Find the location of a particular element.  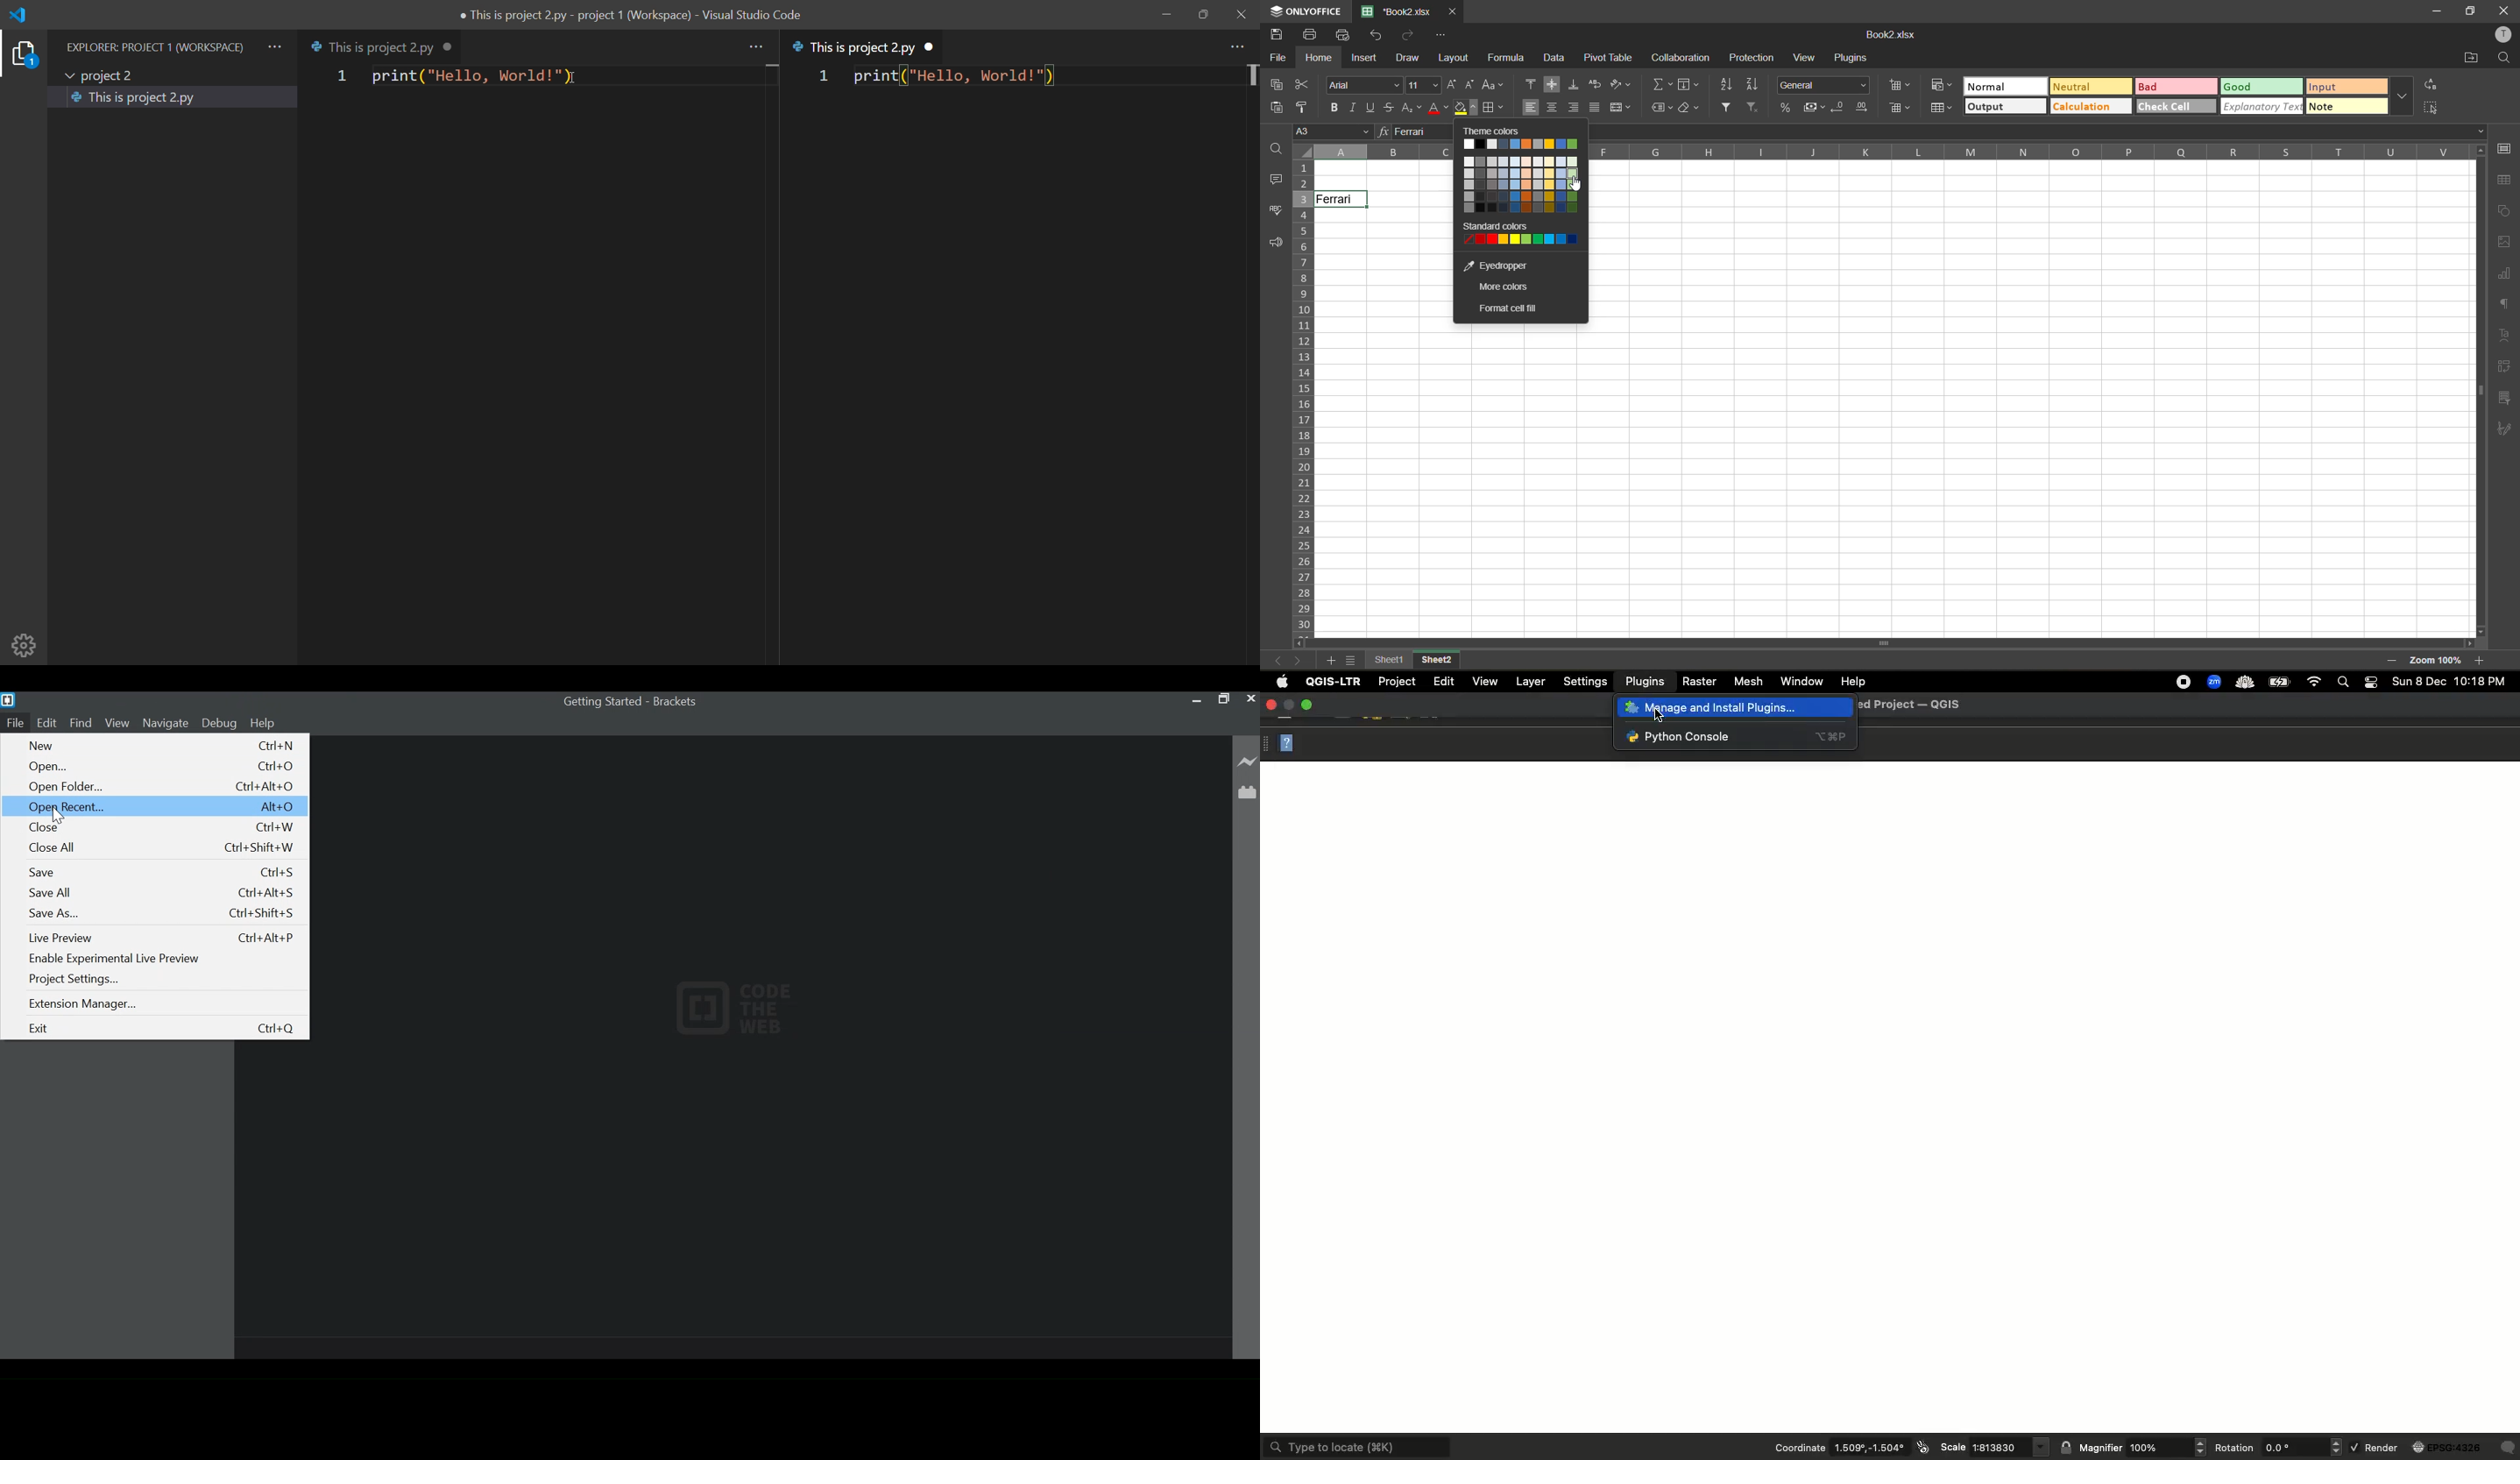

Restore is located at coordinates (1221, 698).